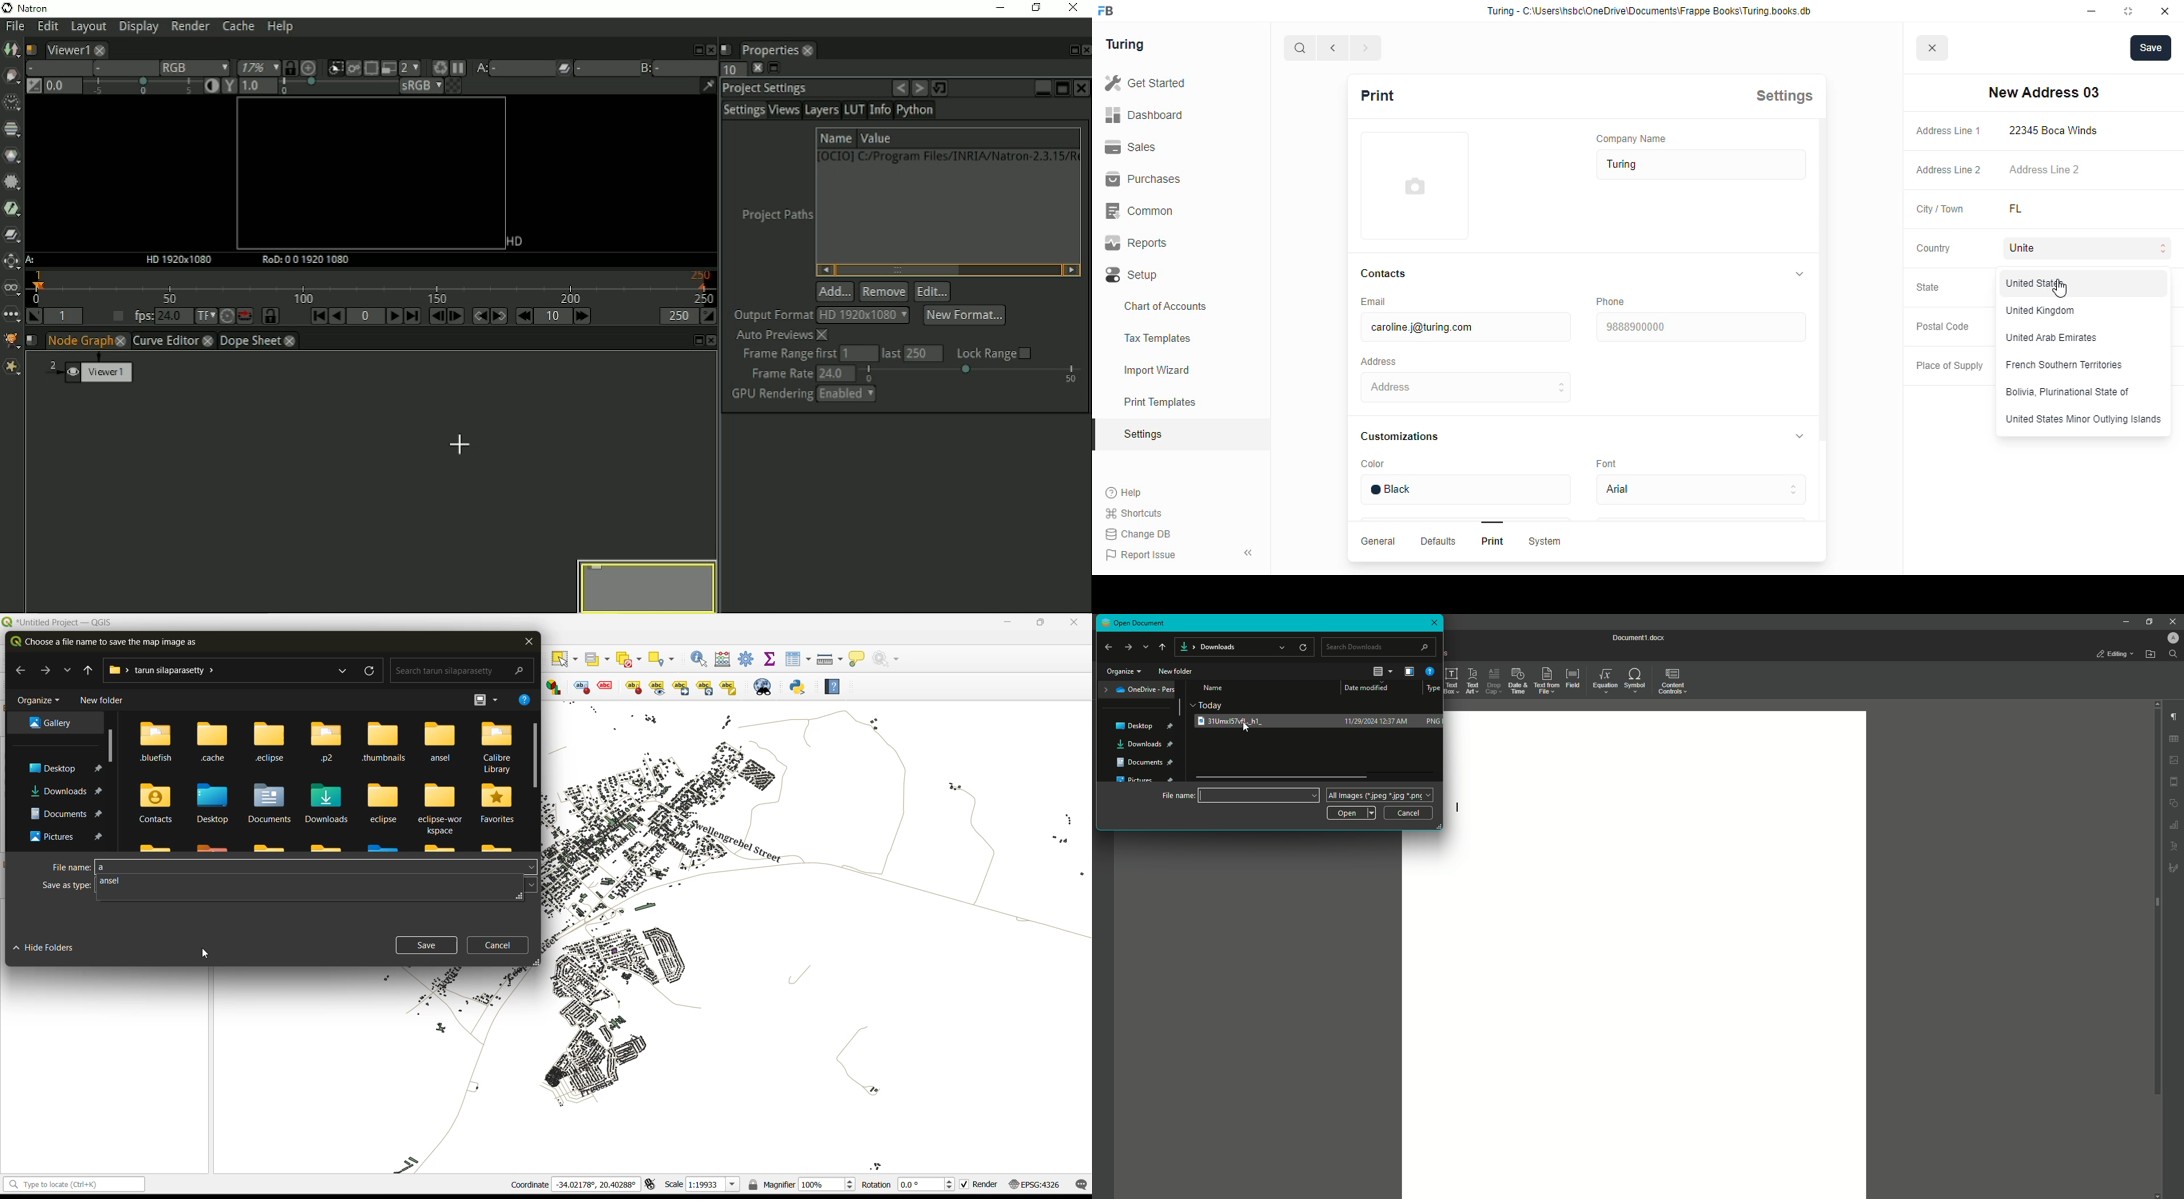 This screenshot has width=2184, height=1204. What do you see at coordinates (1434, 689) in the screenshot?
I see `Type` at bounding box center [1434, 689].